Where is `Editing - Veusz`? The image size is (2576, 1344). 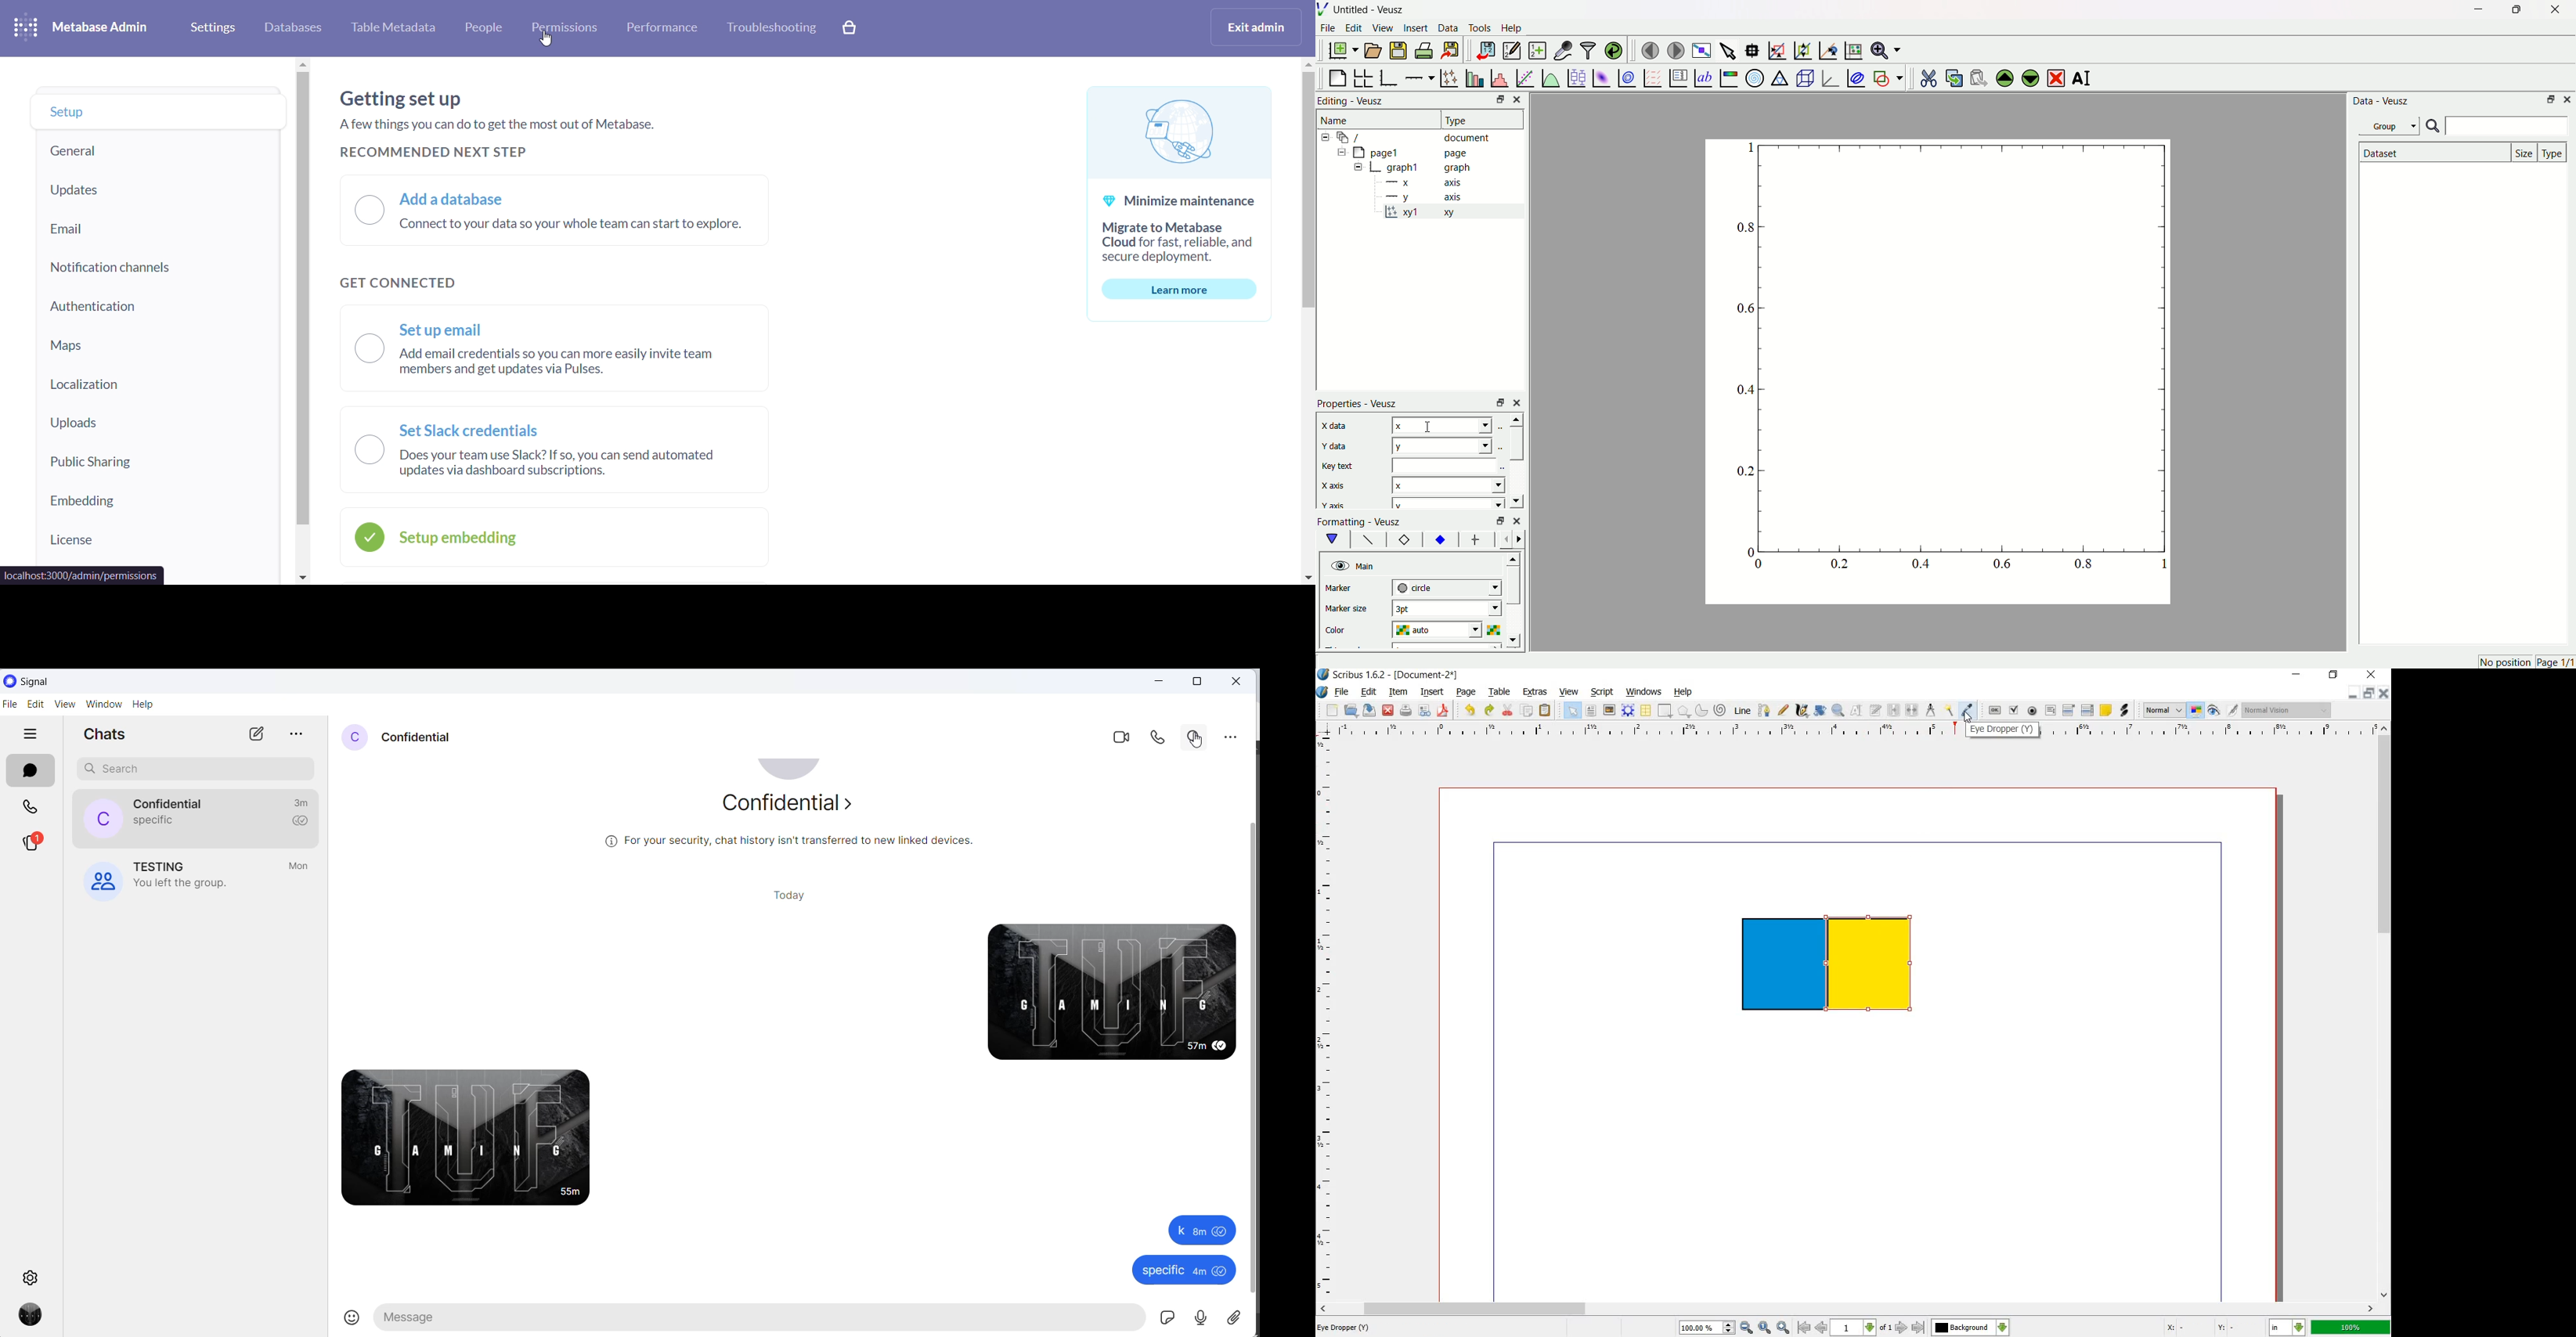
Editing - Veusz is located at coordinates (1354, 102).